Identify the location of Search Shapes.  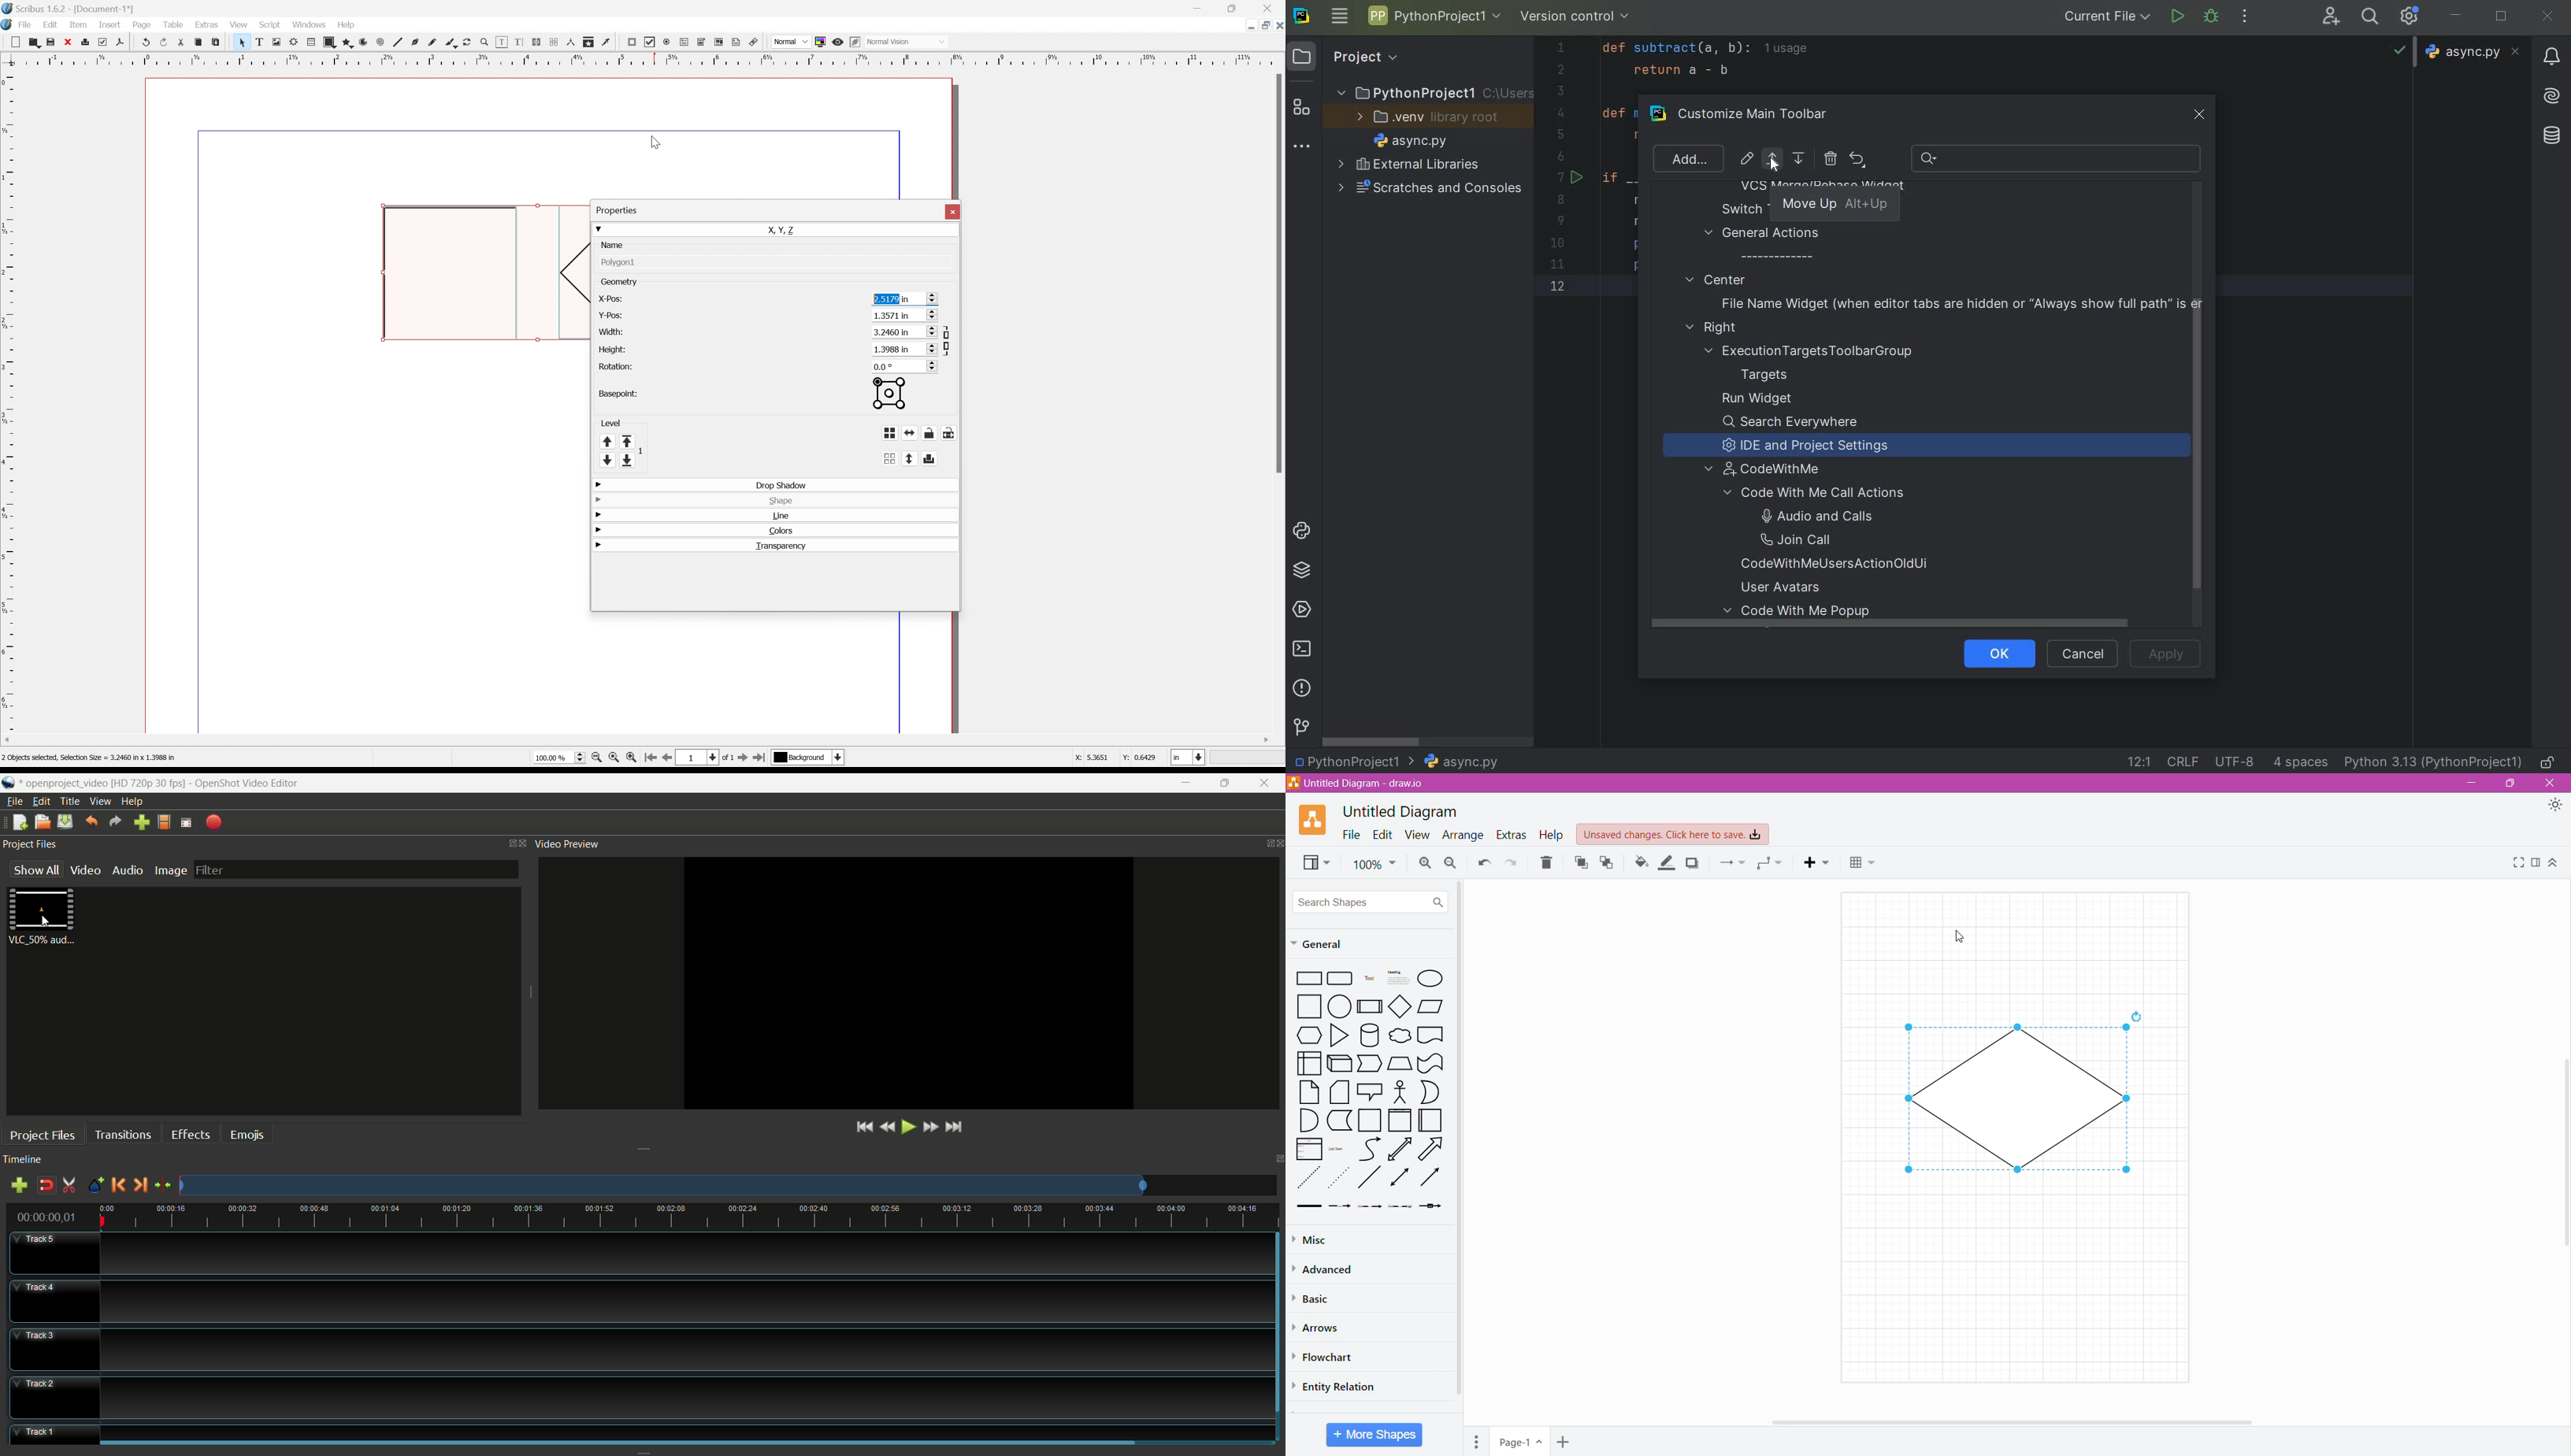
(1371, 902).